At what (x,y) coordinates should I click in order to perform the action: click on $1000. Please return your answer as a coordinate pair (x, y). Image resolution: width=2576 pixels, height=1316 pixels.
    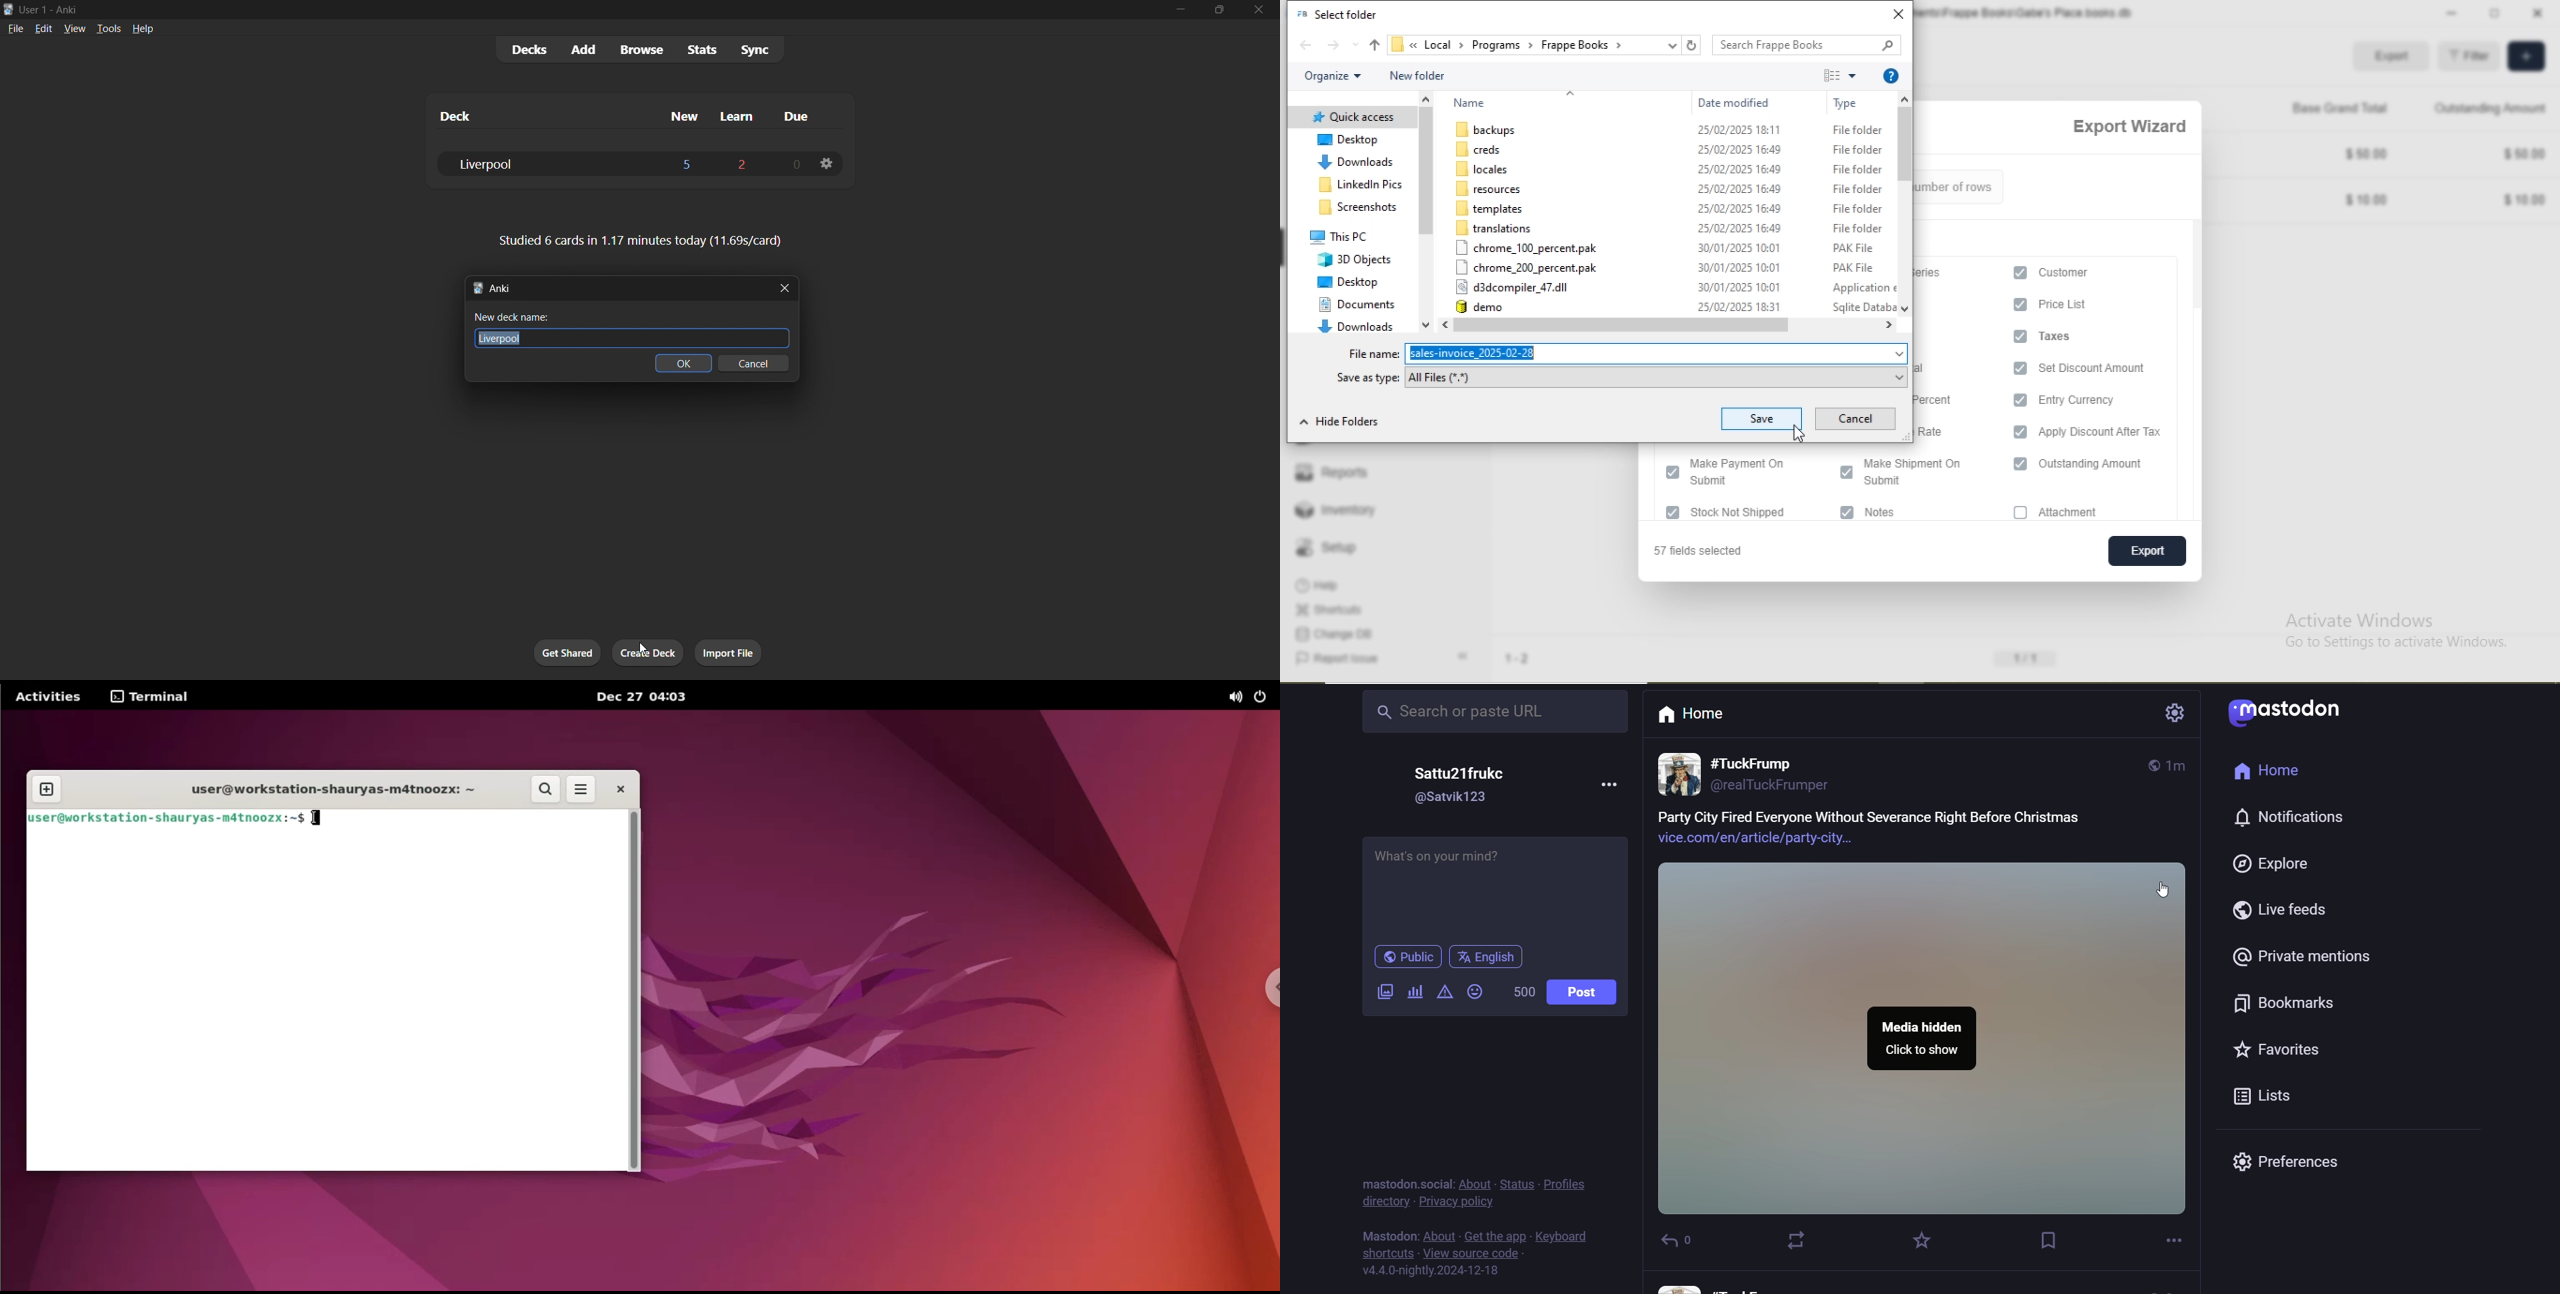
    Looking at the image, I should click on (2368, 202).